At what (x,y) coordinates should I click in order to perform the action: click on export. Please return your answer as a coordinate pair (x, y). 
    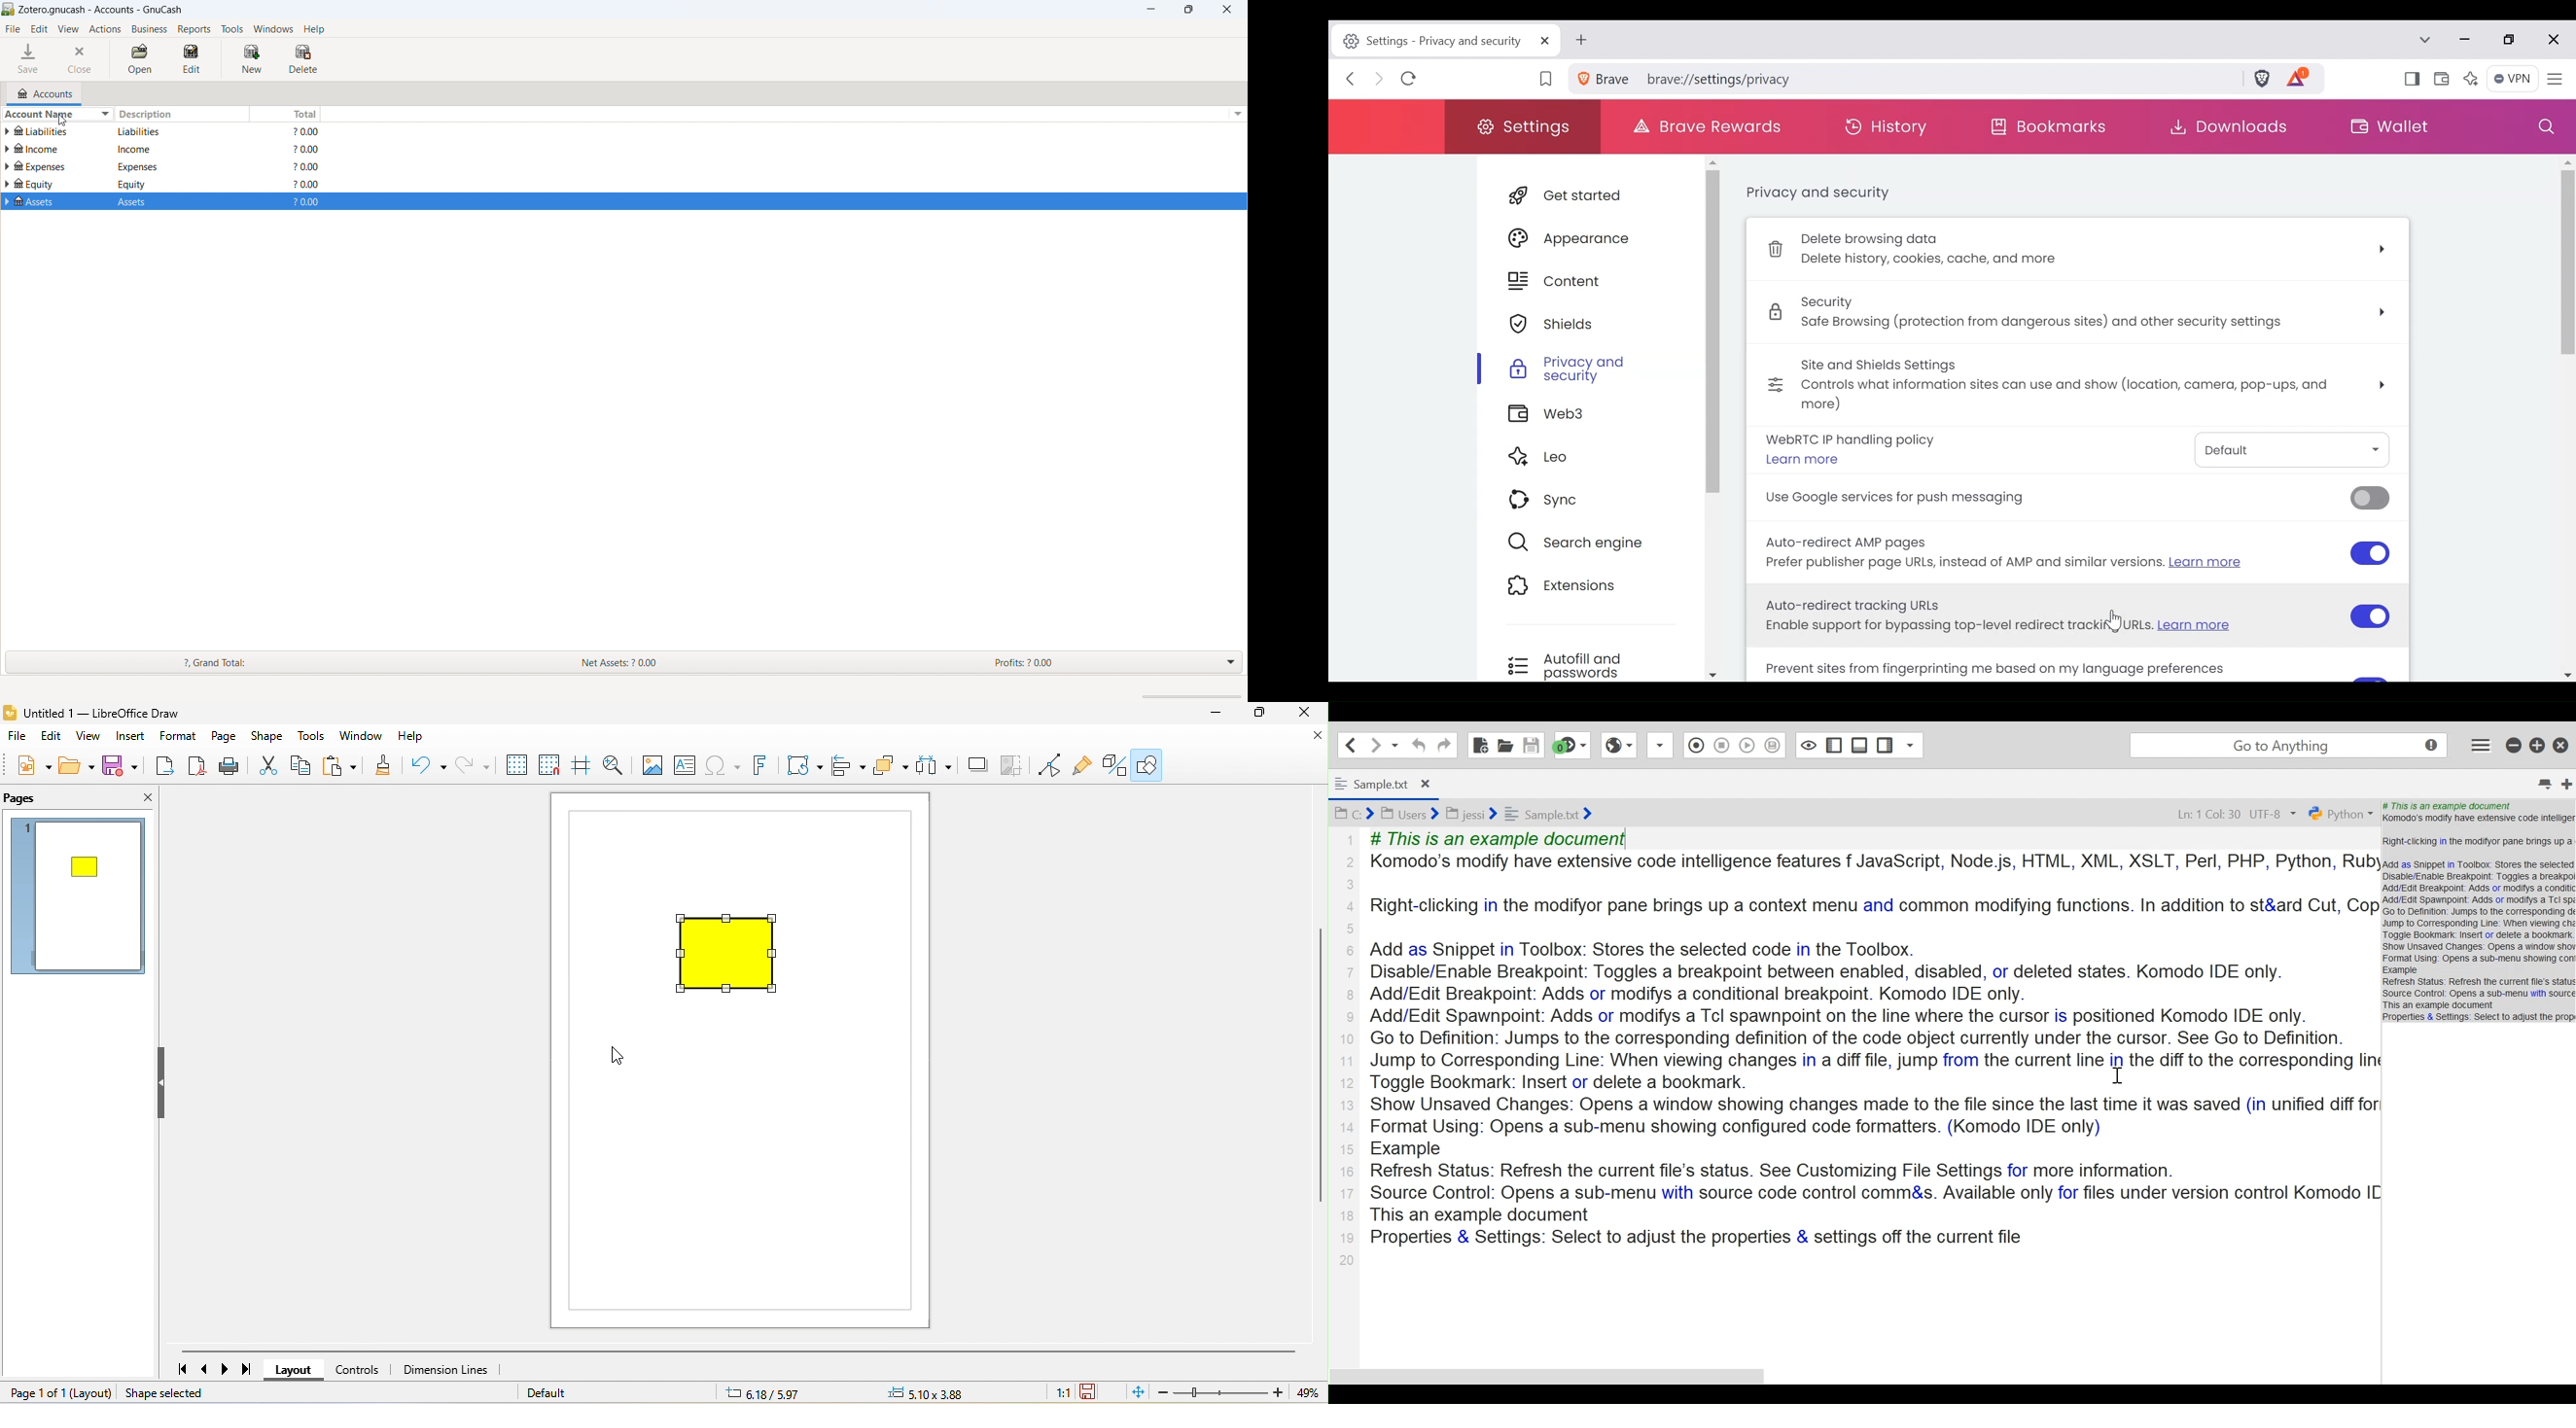
    Looking at the image, I should click on (162, 768).